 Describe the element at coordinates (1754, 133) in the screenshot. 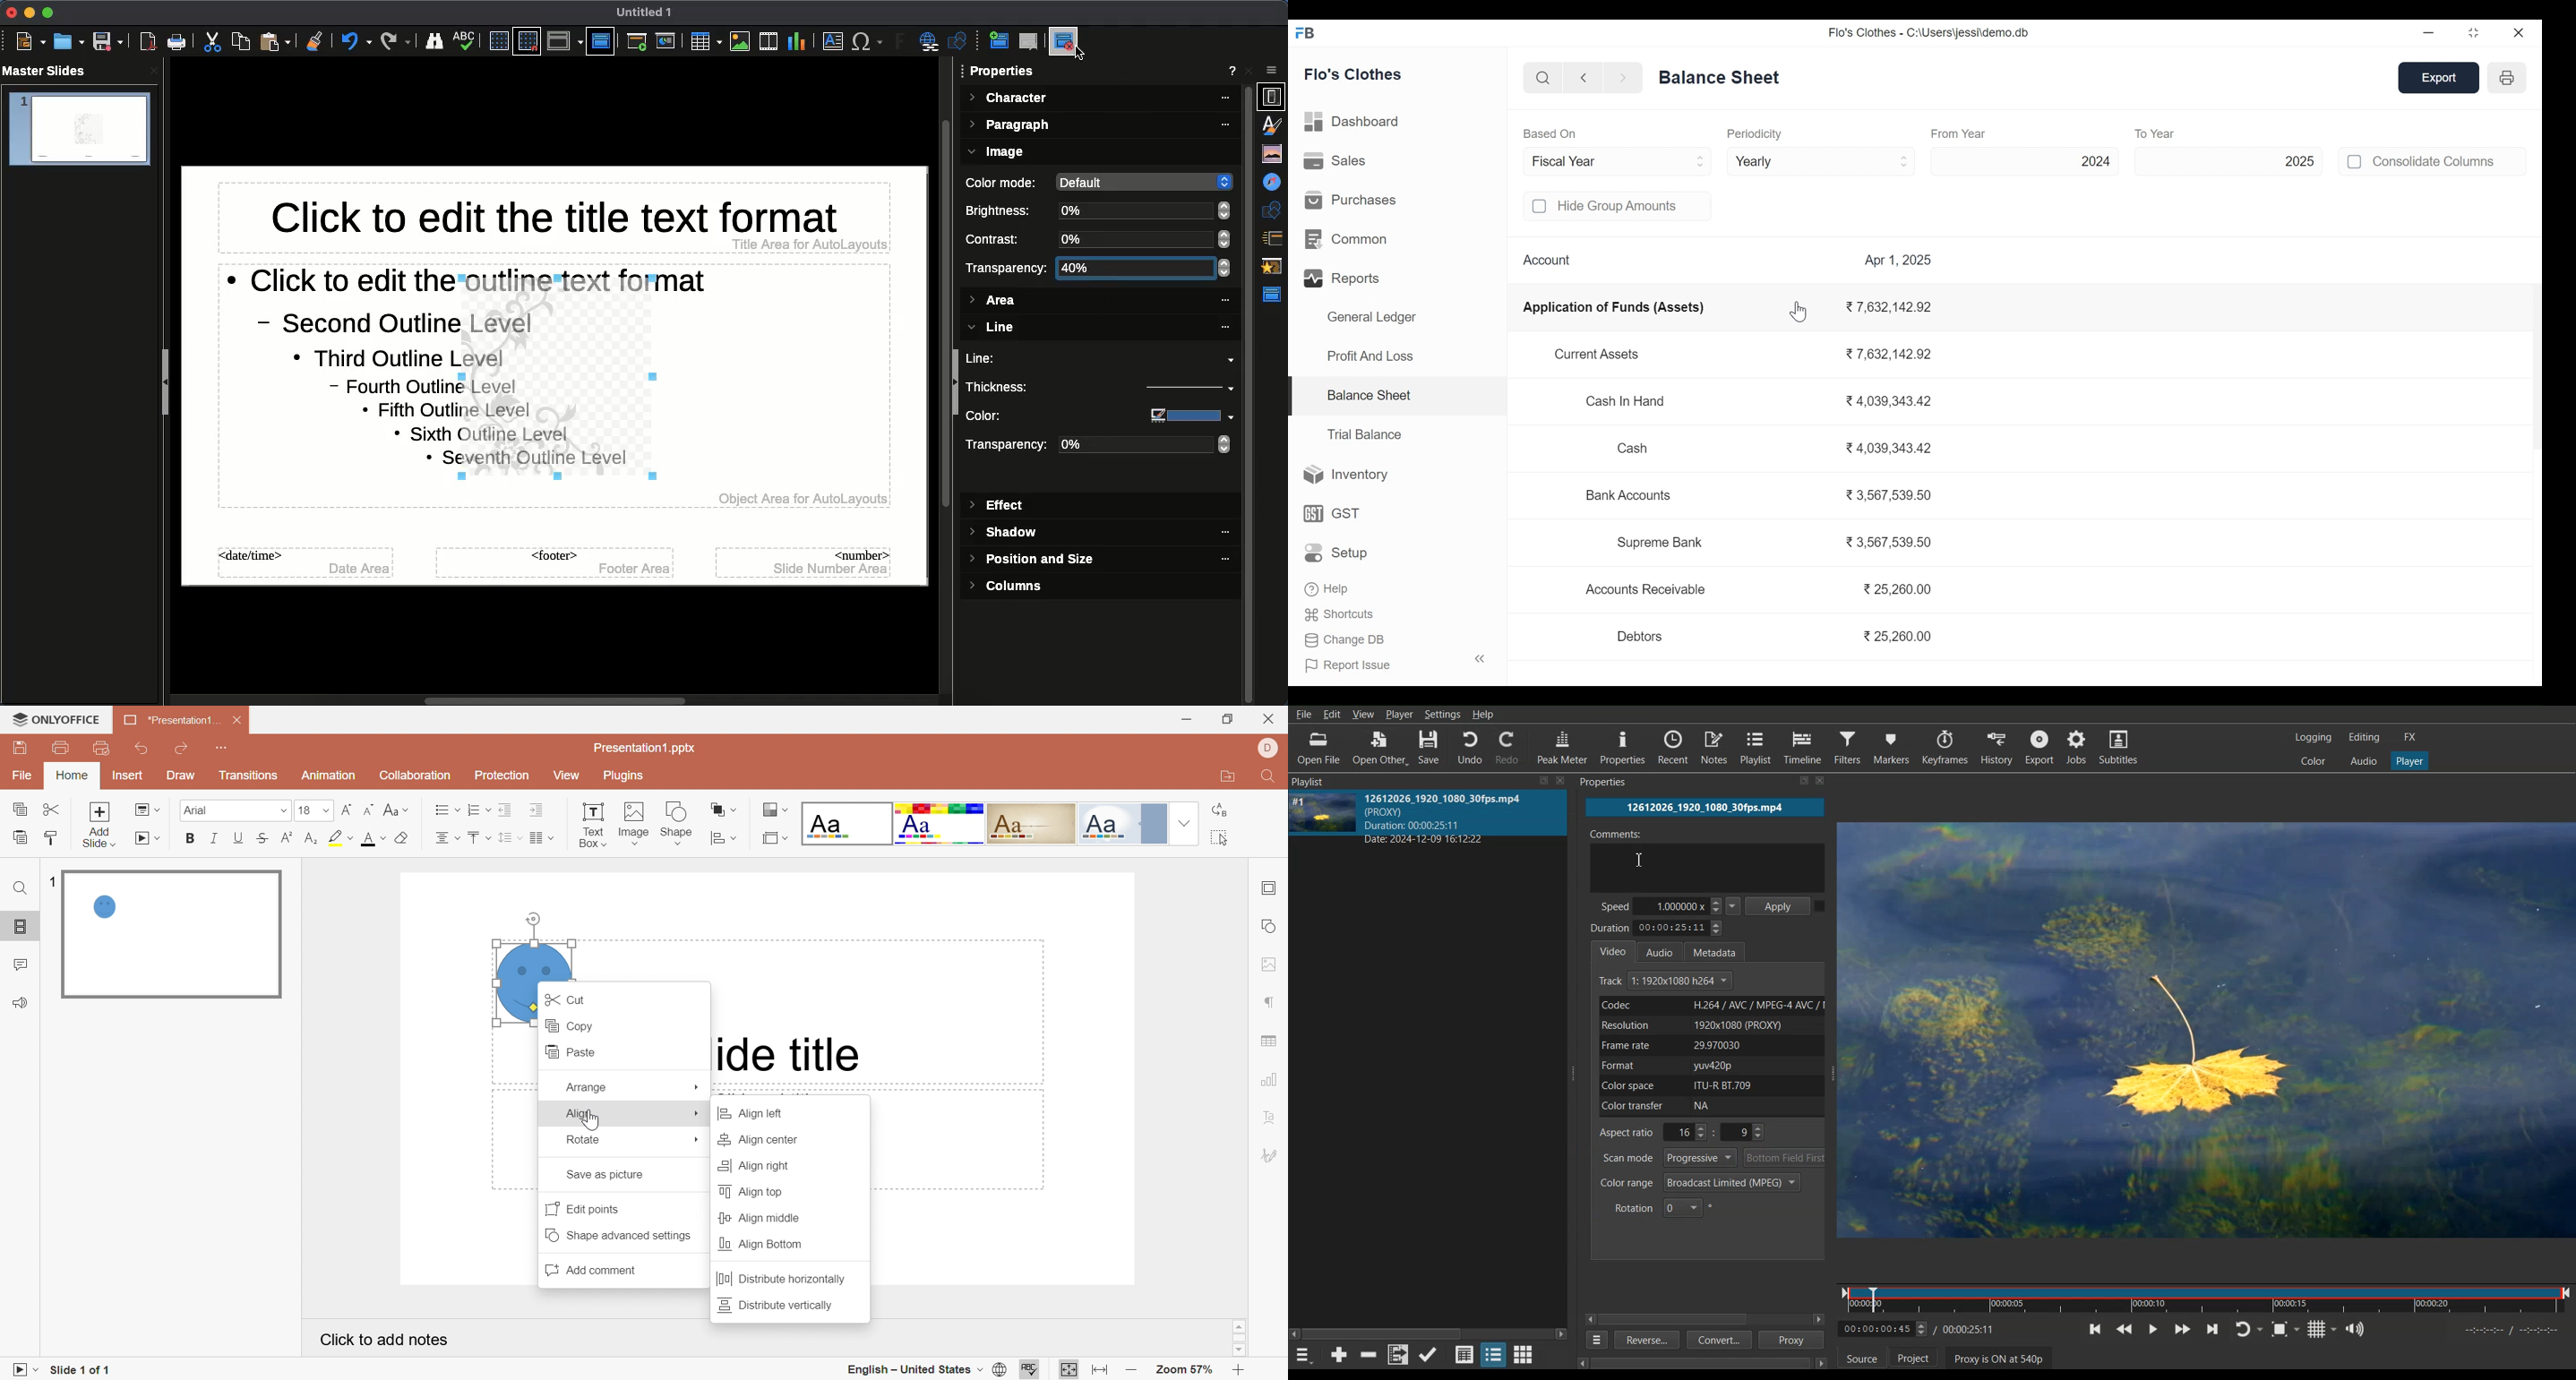

I see `Periodicity` at that location.